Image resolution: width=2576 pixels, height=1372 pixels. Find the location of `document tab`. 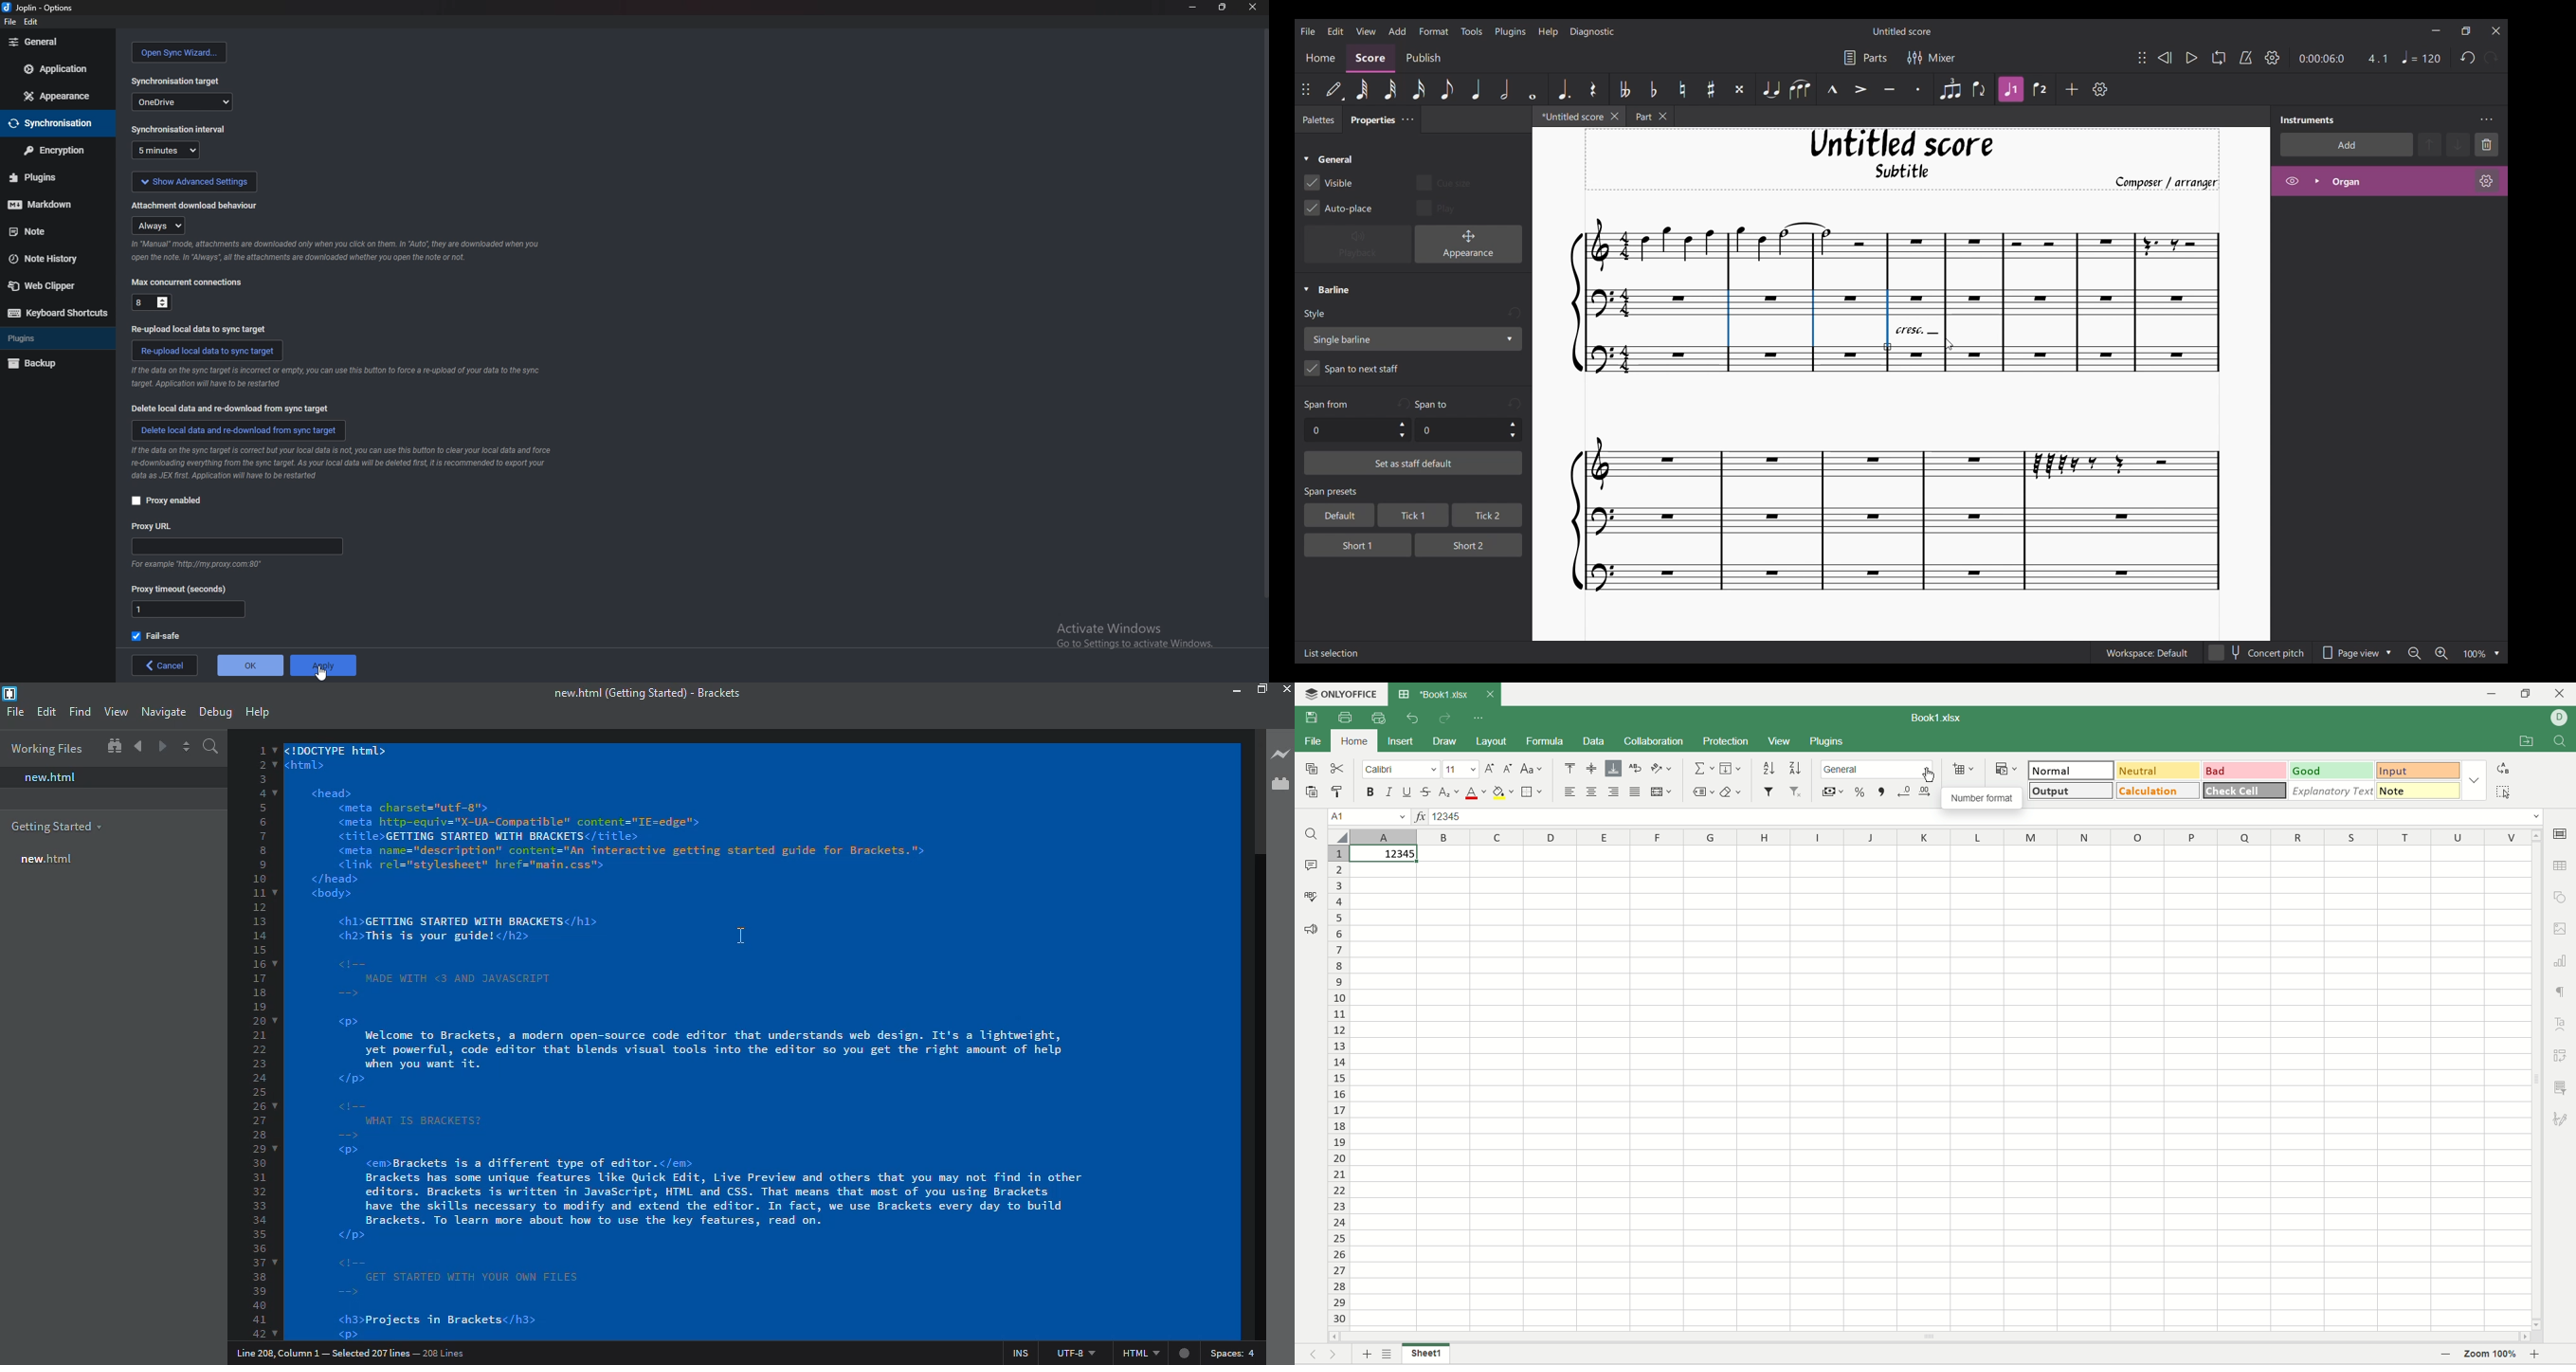

document tab is located at coordinates (1433, 695).